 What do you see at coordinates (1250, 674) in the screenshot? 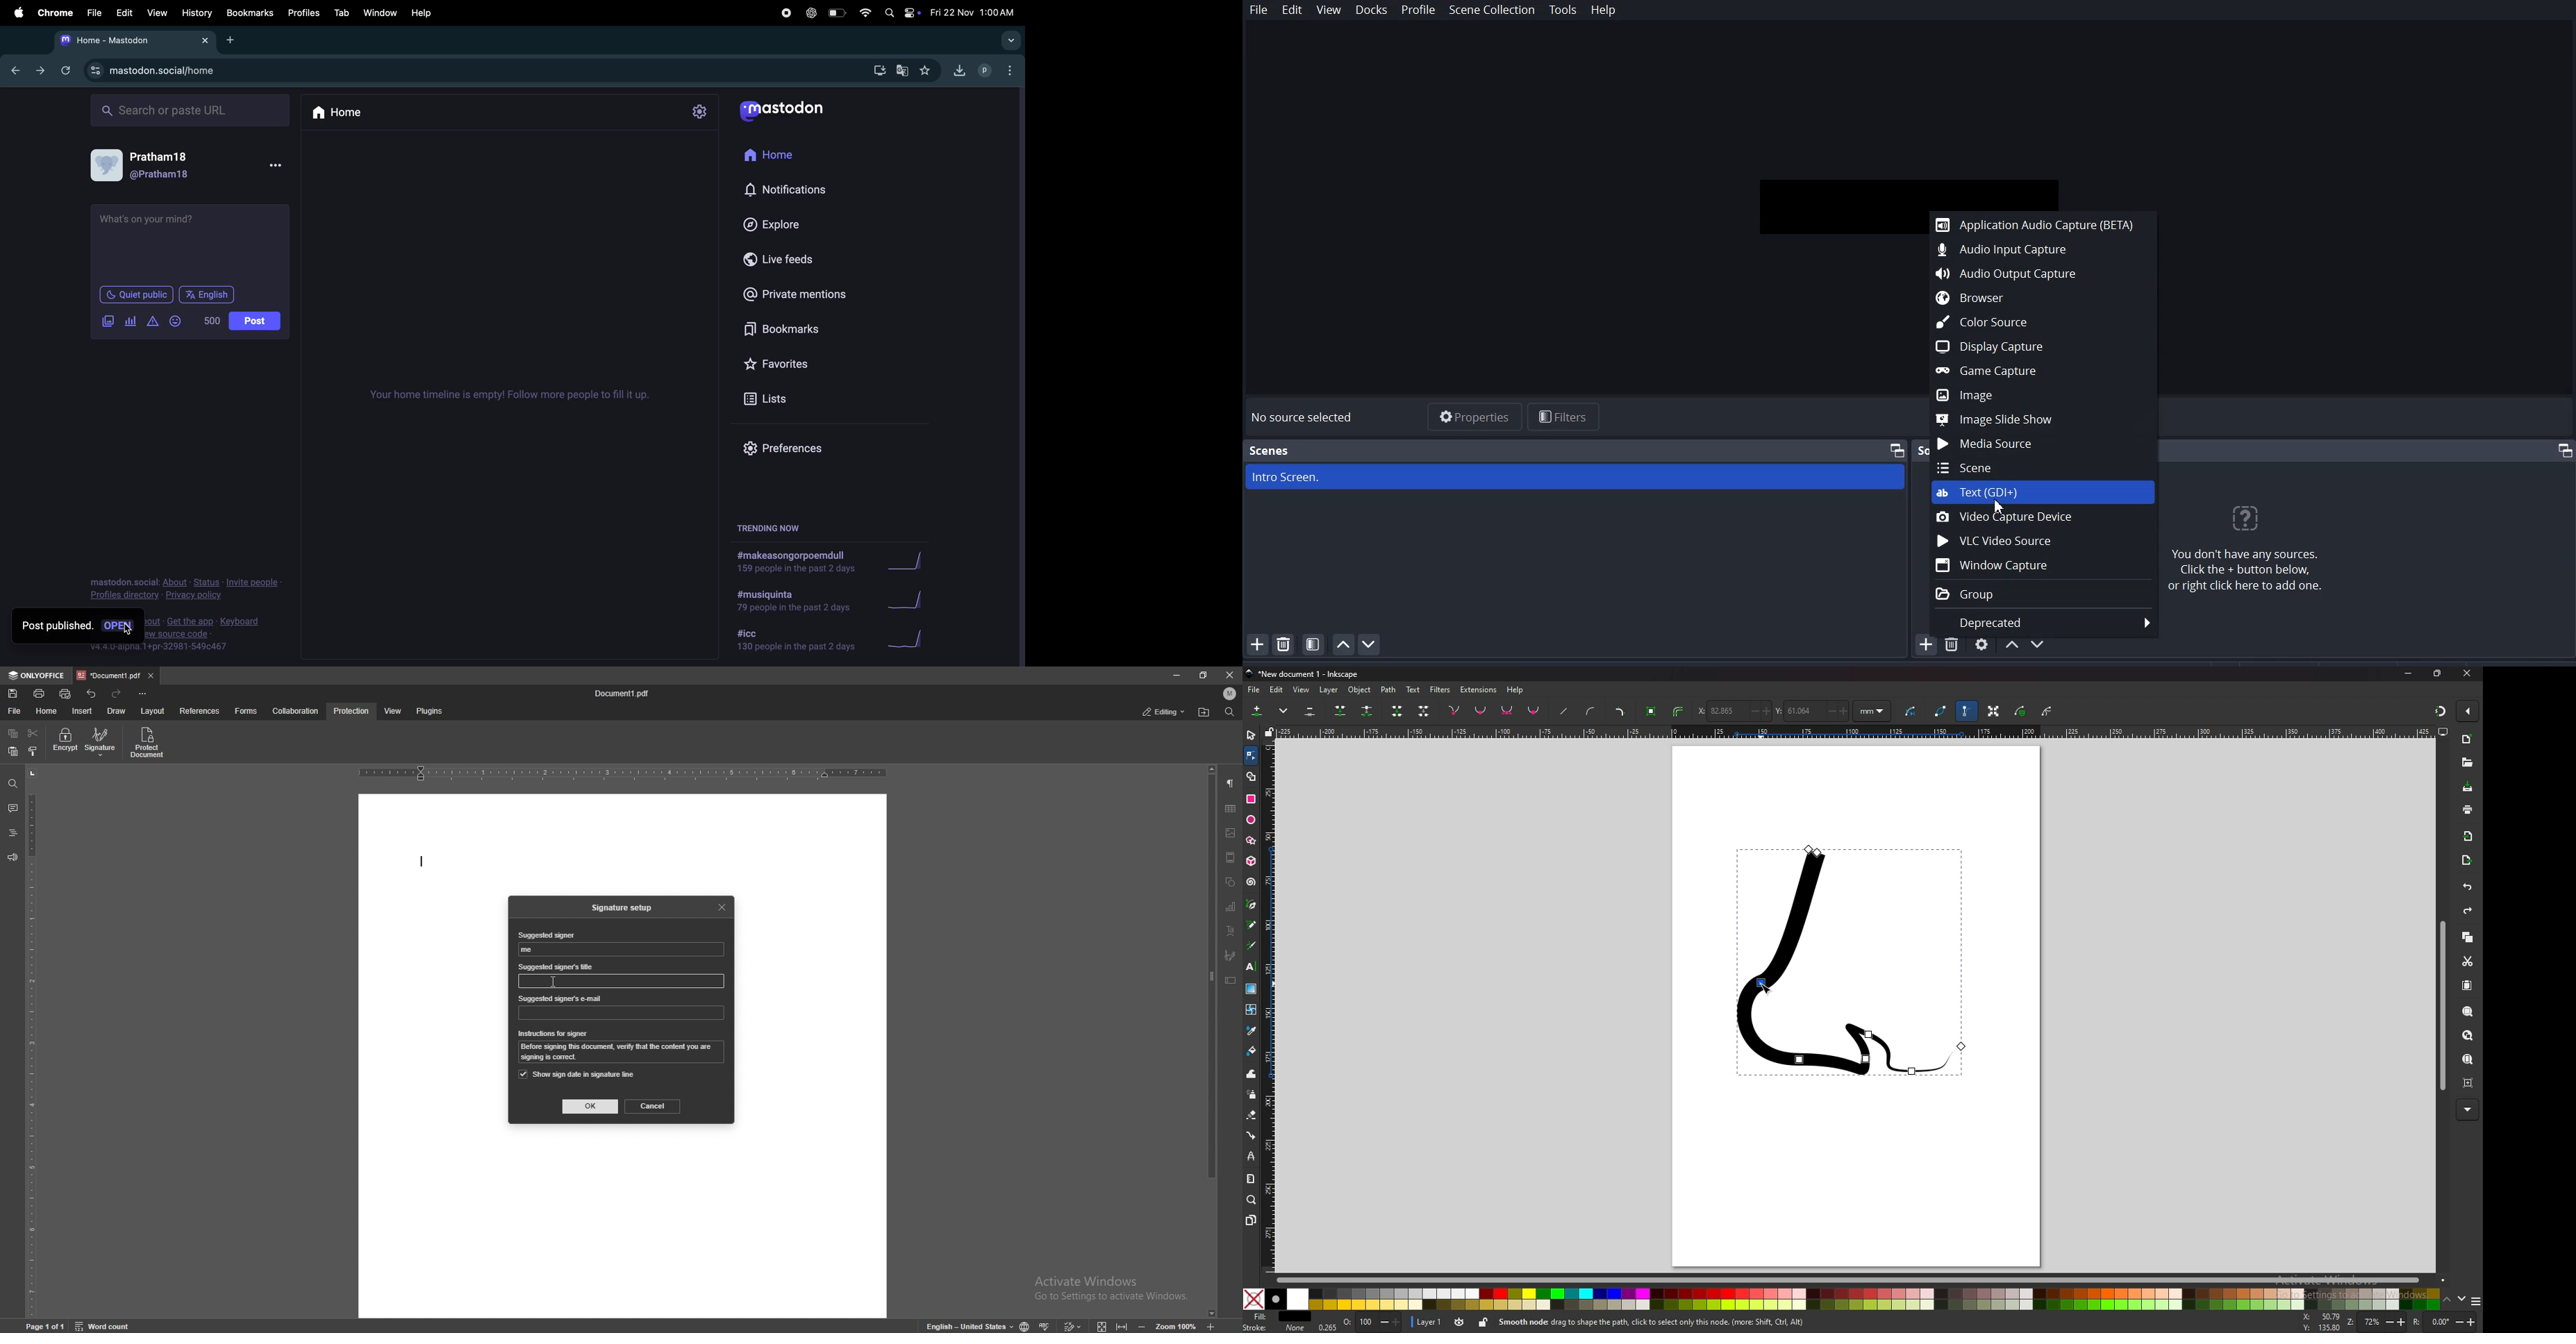
I see `logo` at bounding box center [1250, 674].